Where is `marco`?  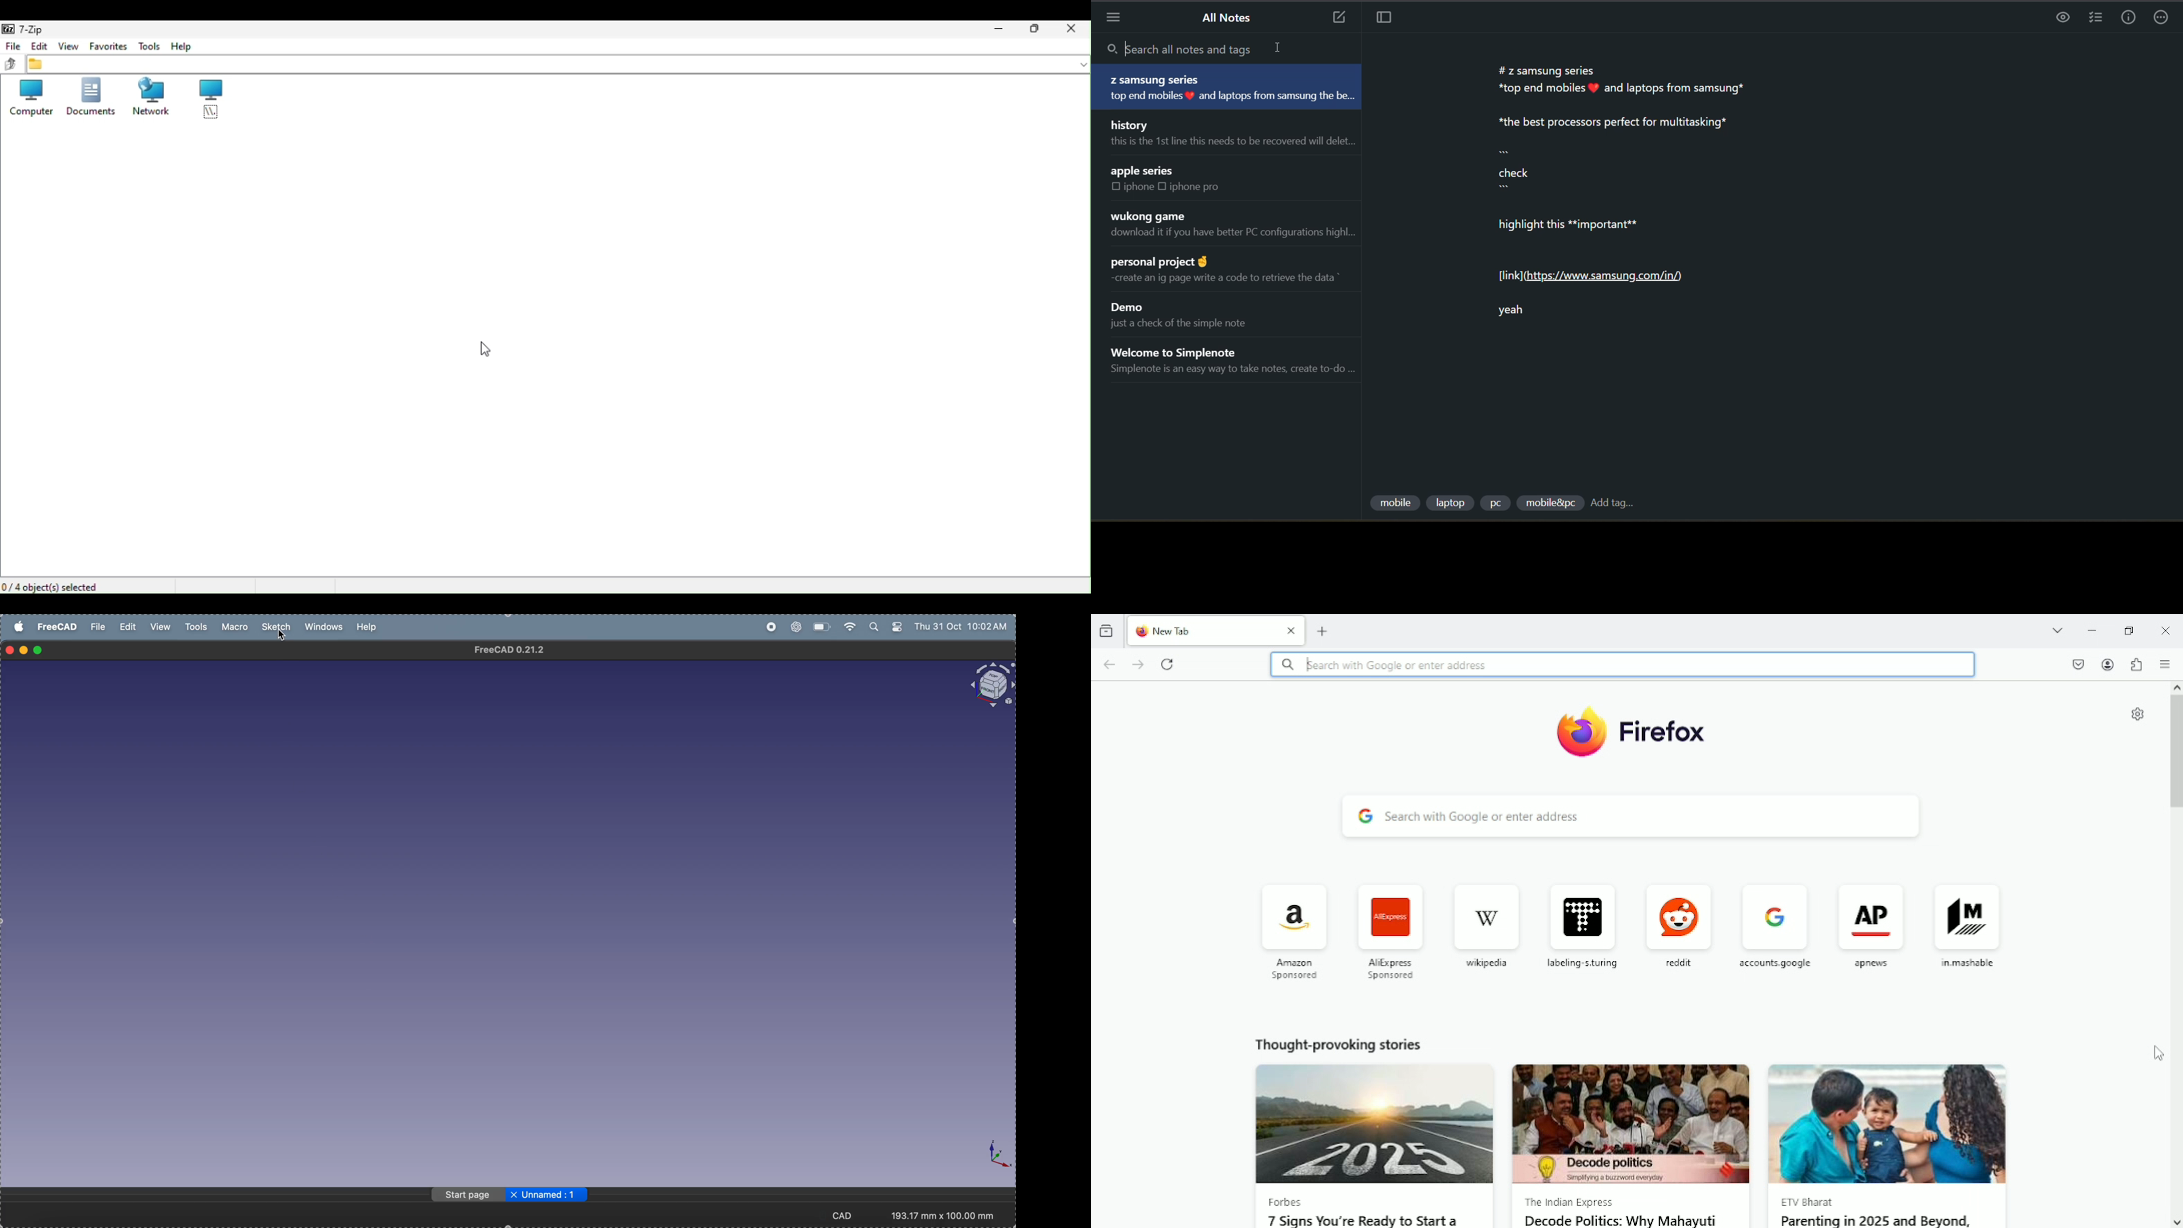 marco is located at coordinates (237, 627).